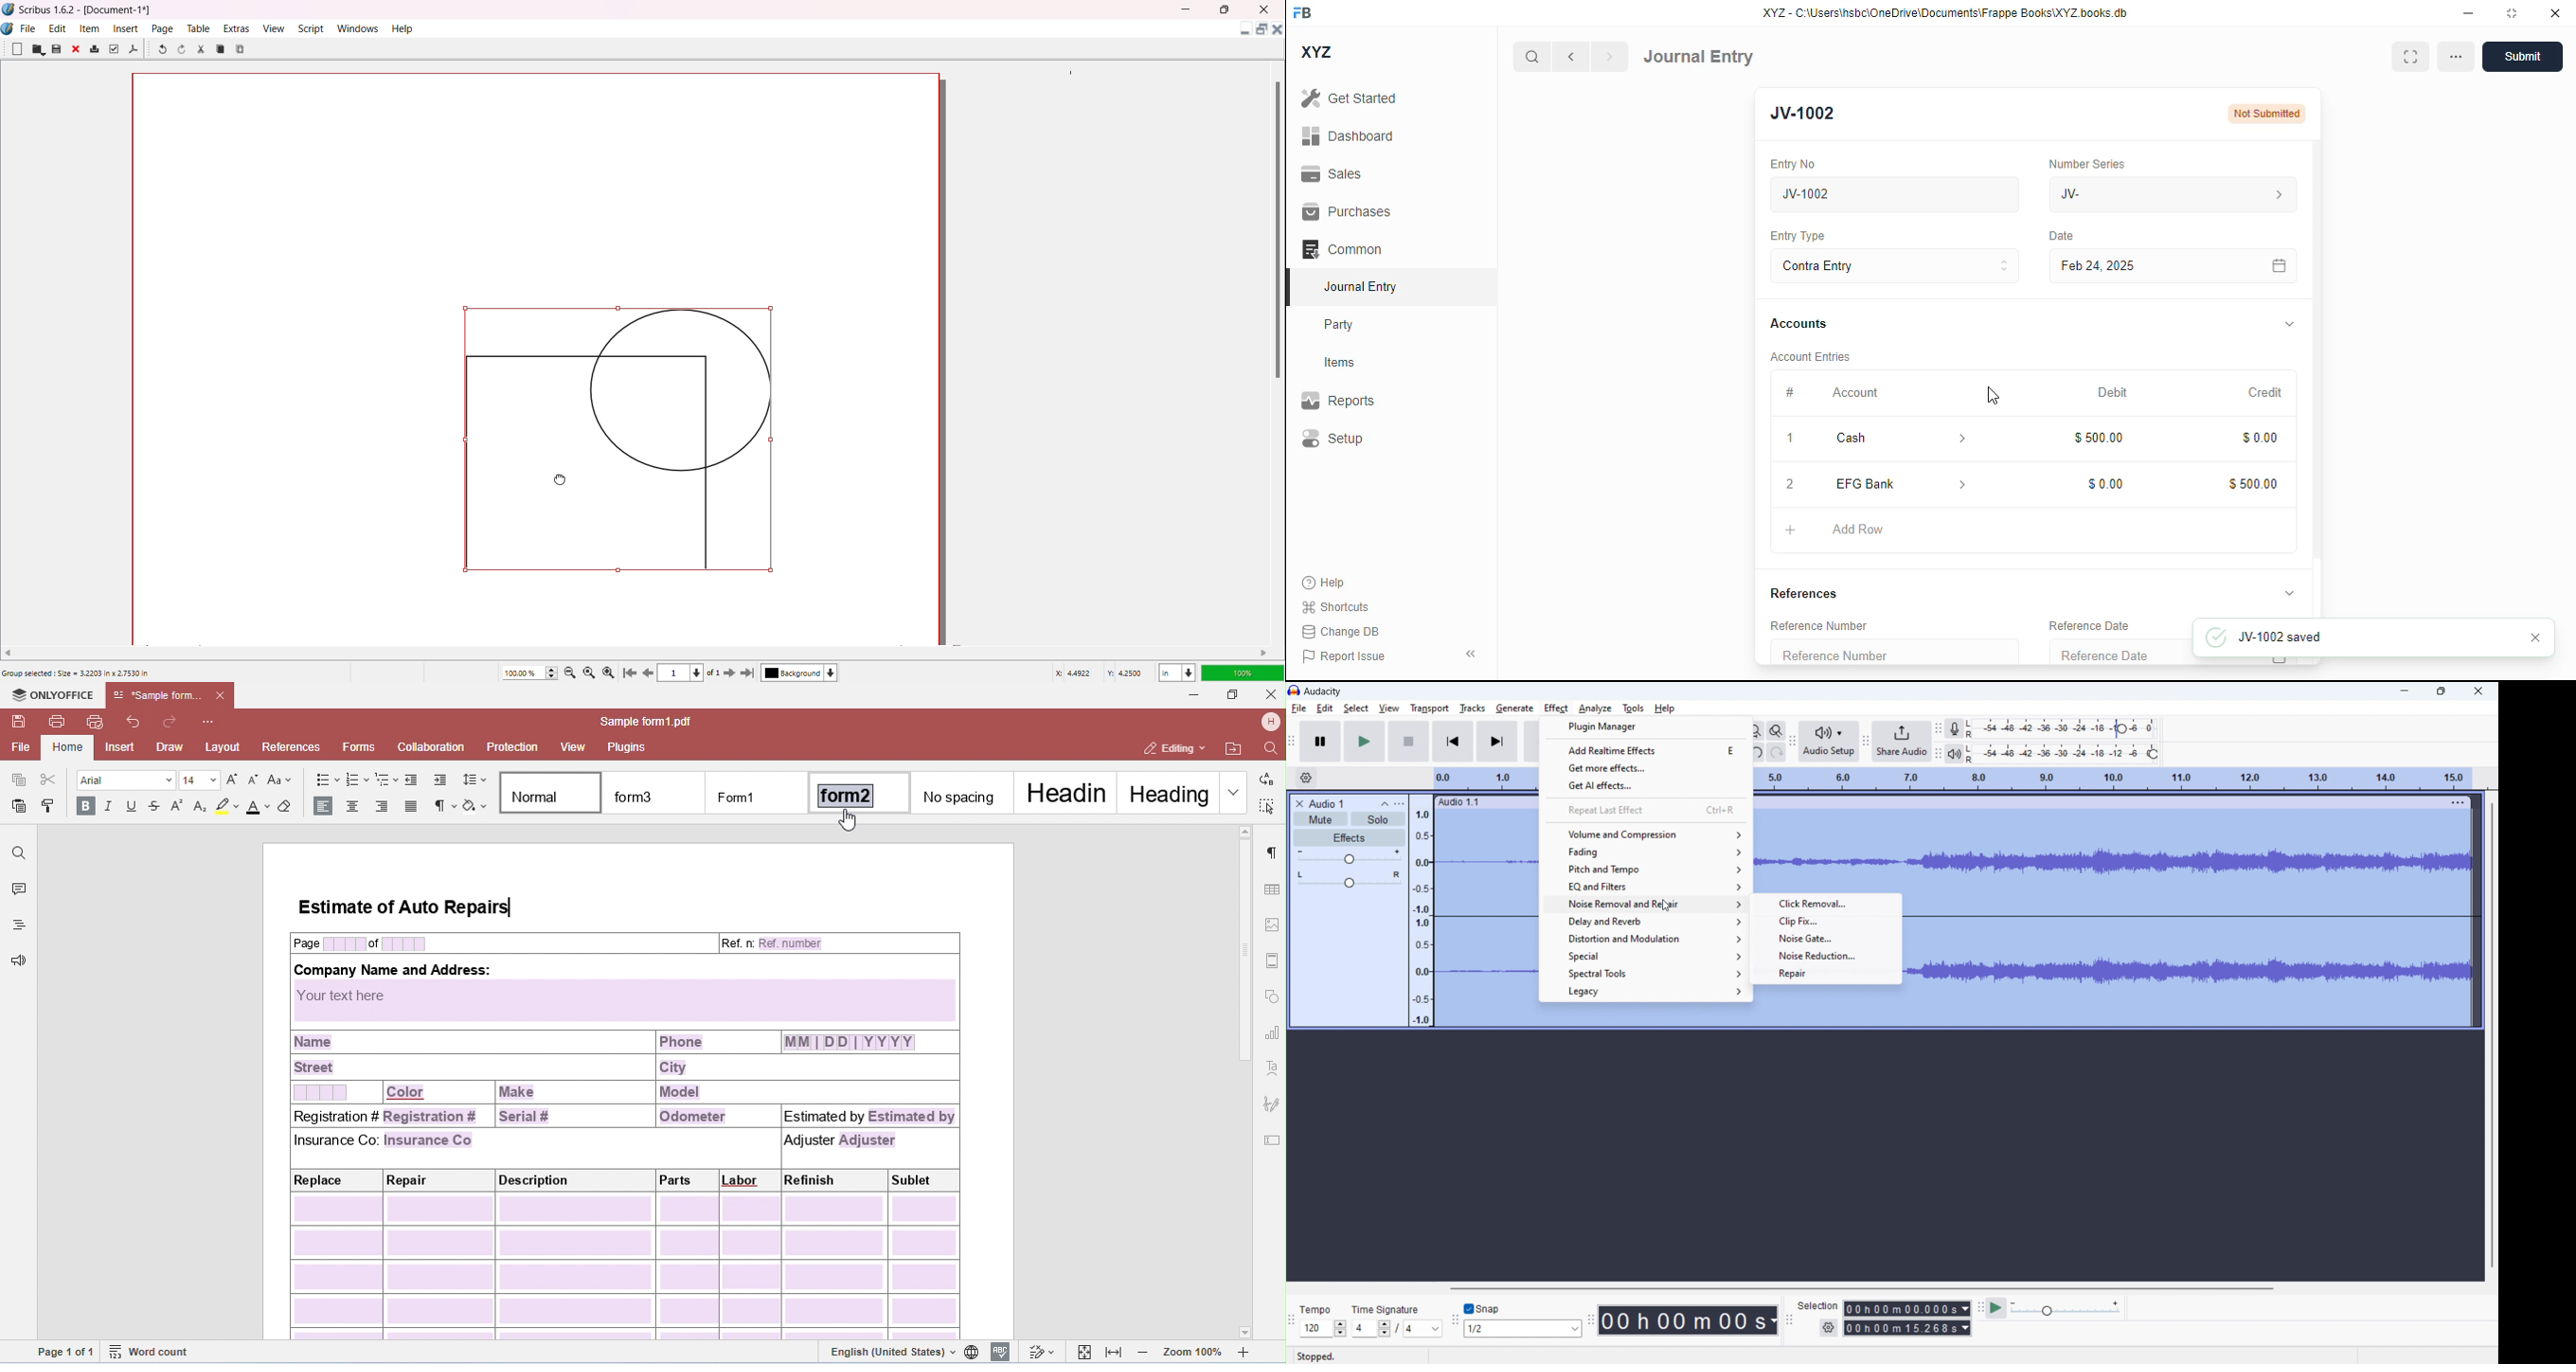 This screenshot has width=2576, height=1372. What do you see at coordinates (803, 673) in the screenshot?
I see `Background color` at bounding box center [803, 673].